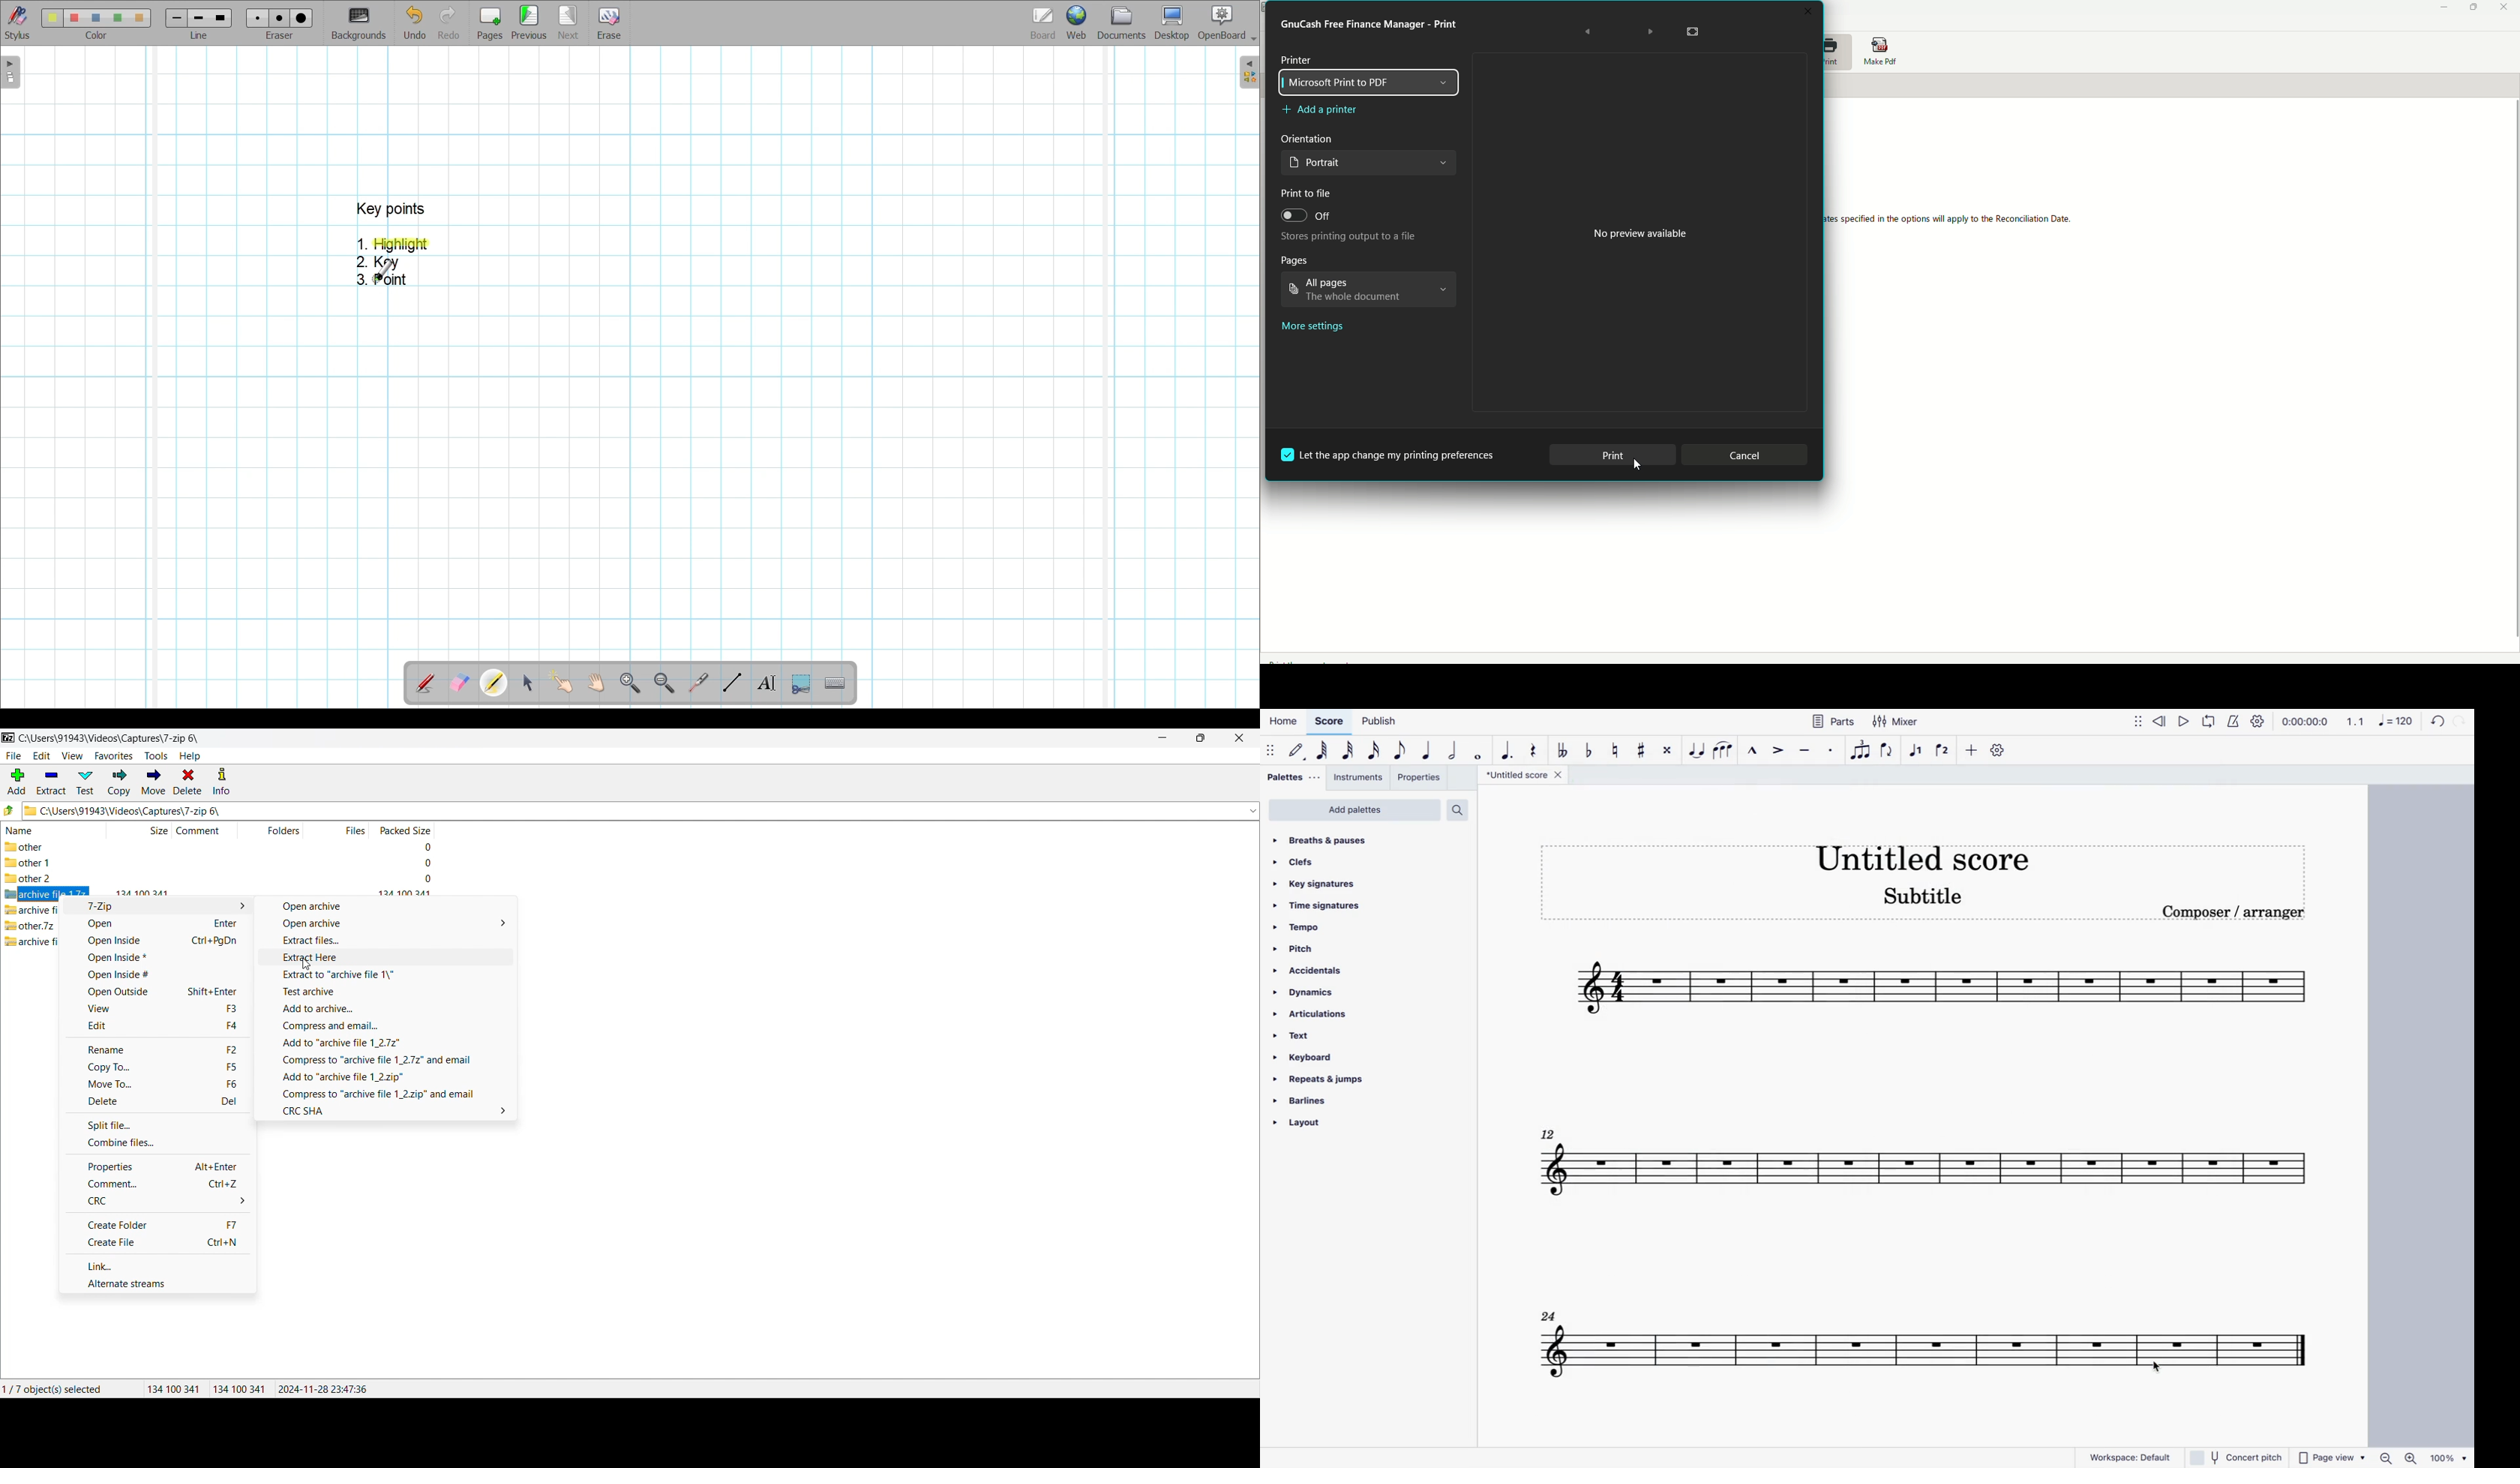 The width and height of the screenshot is (2520, 1484). Describe the element at coordinates (1294, 777) in the screenshot. I see `palettes` at that location.